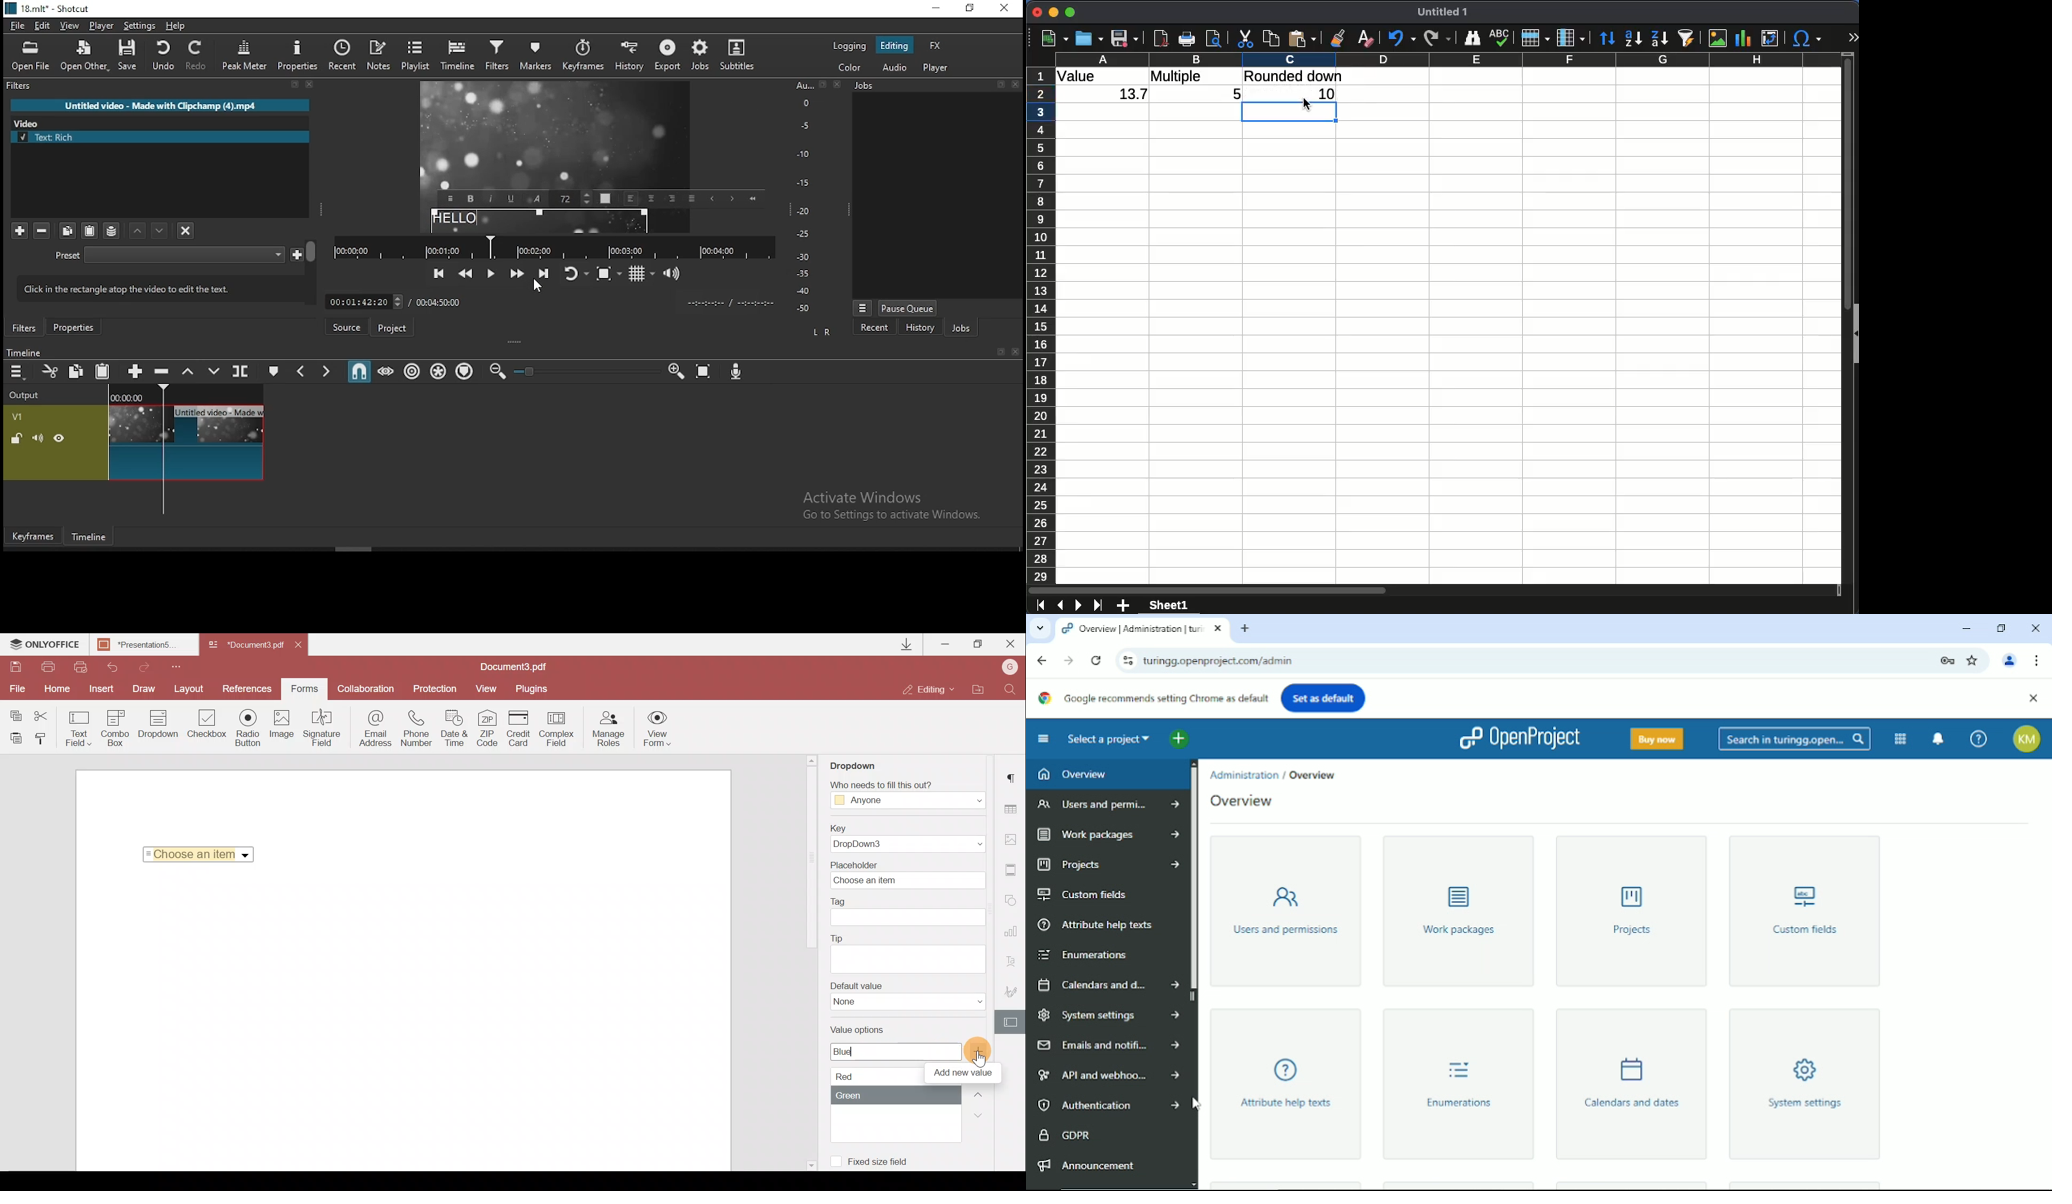 The image size is (2072, 1204). What do you see at coordinates (297, 253) in the screenshot?
I see `Save custom preset` at bounding box center [297, 253].